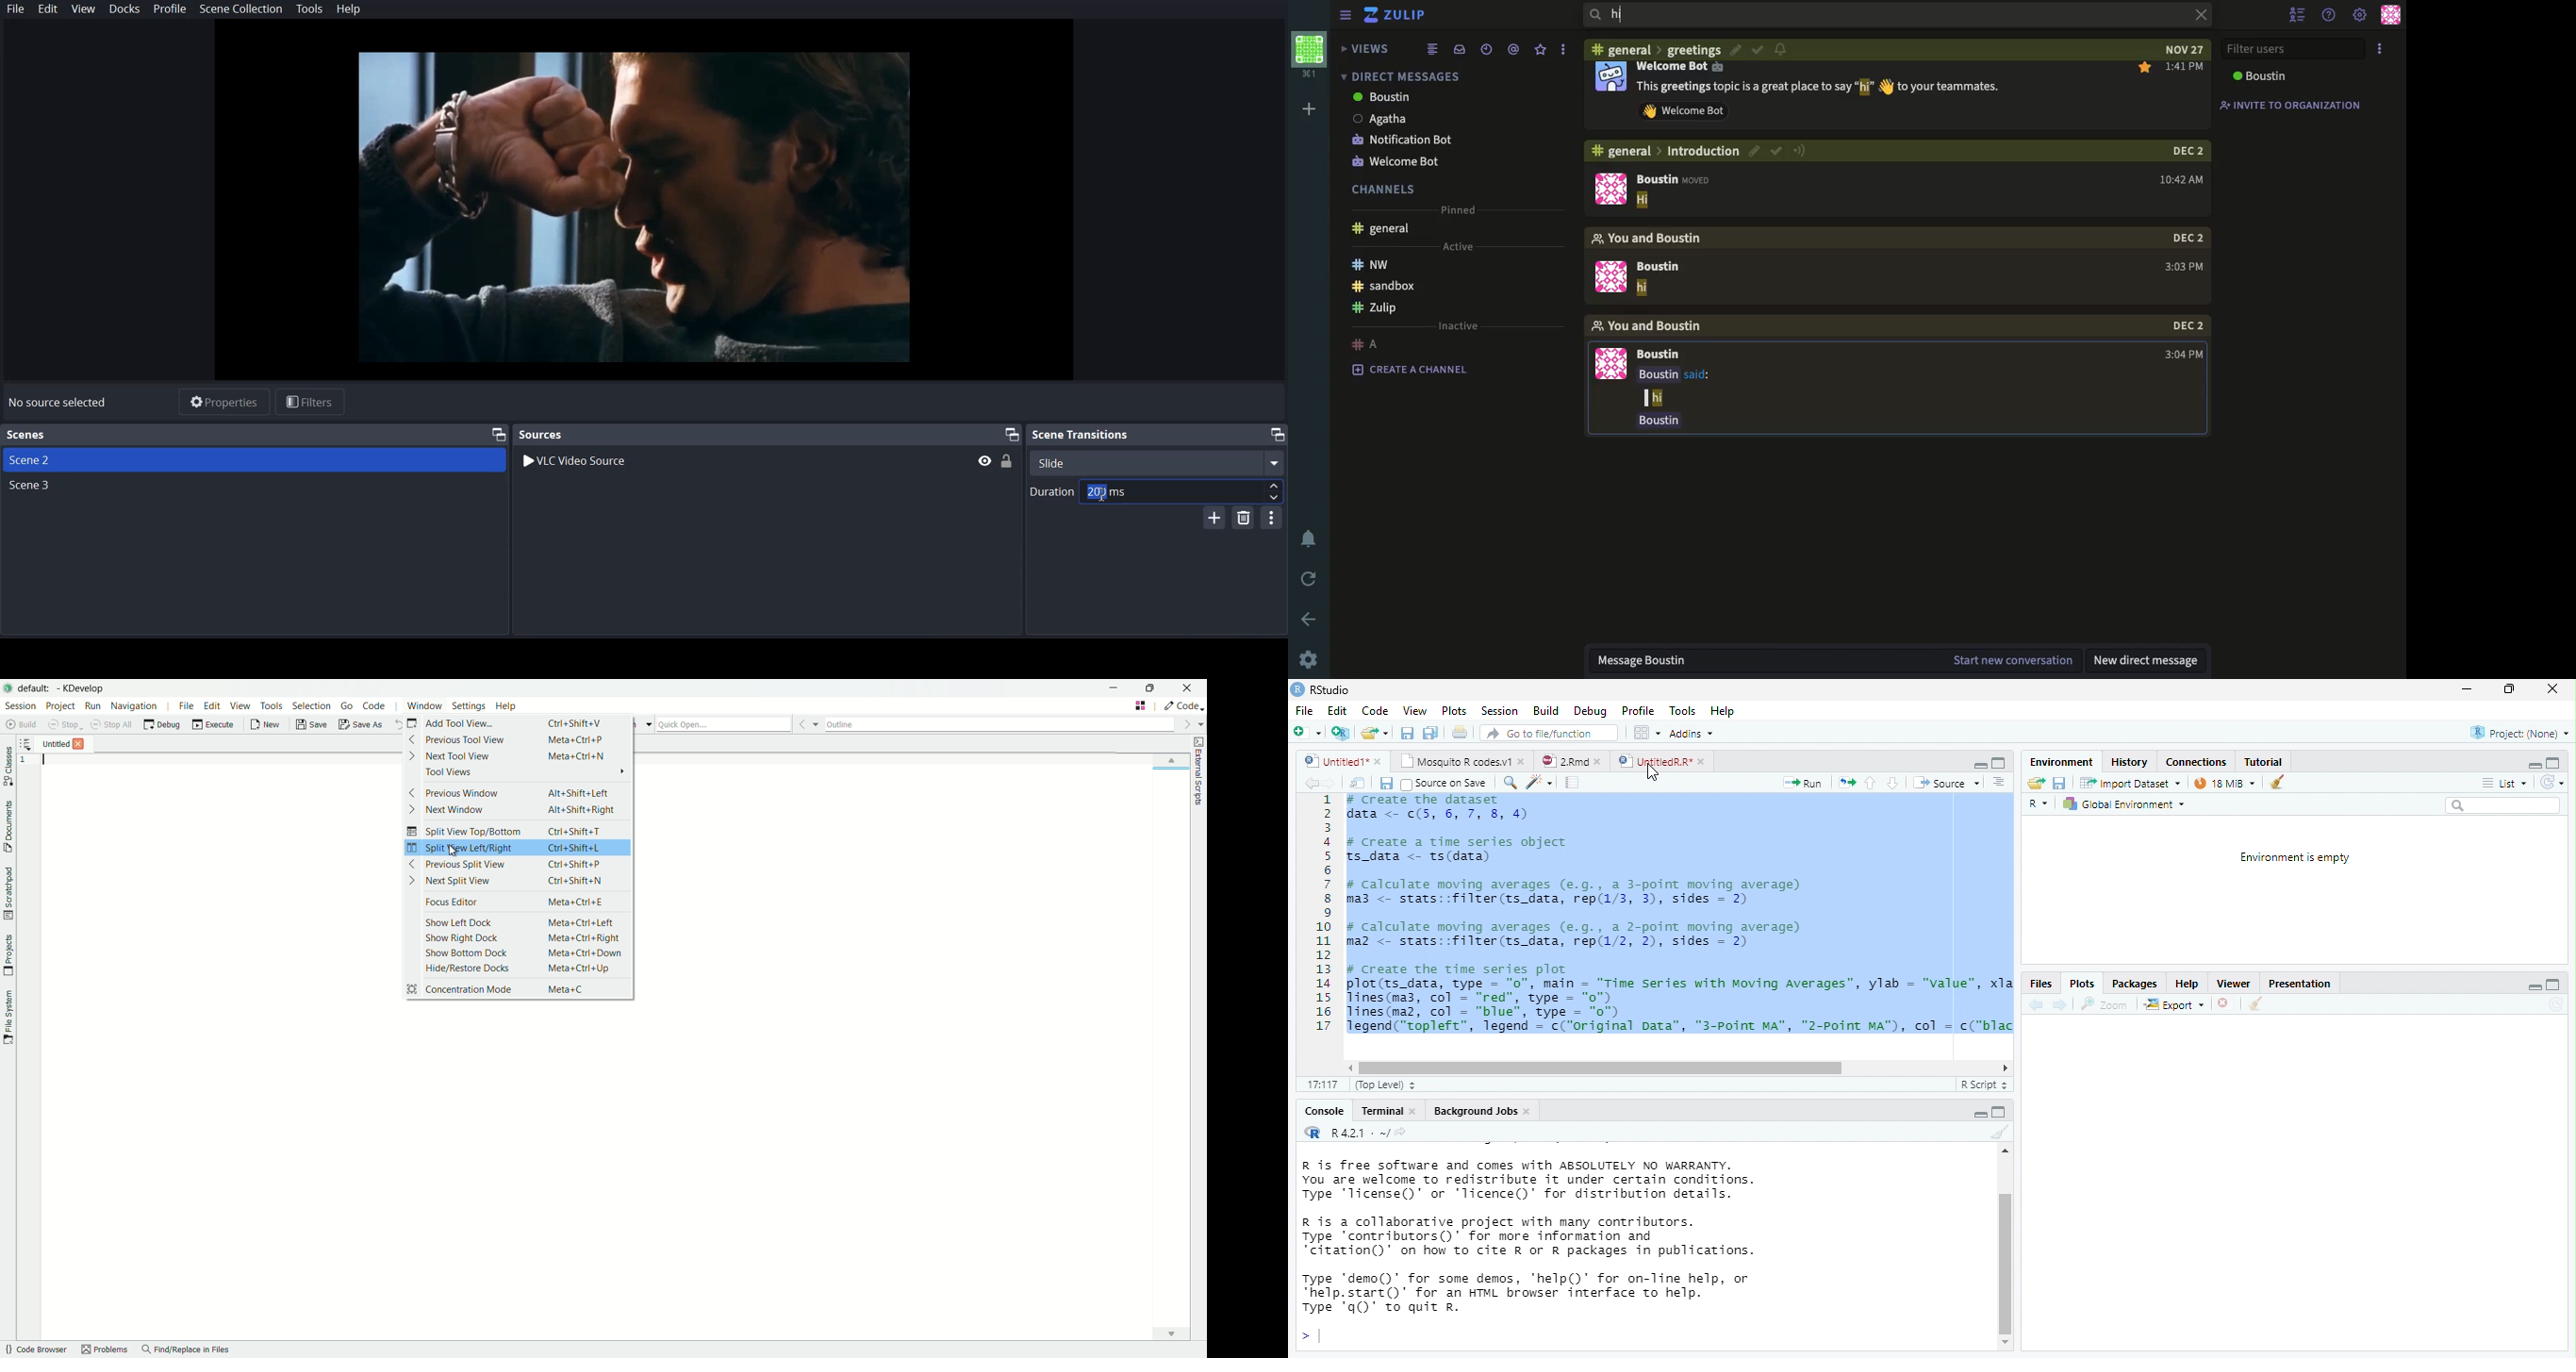  I want to click on minimize, so click(1980, 766).